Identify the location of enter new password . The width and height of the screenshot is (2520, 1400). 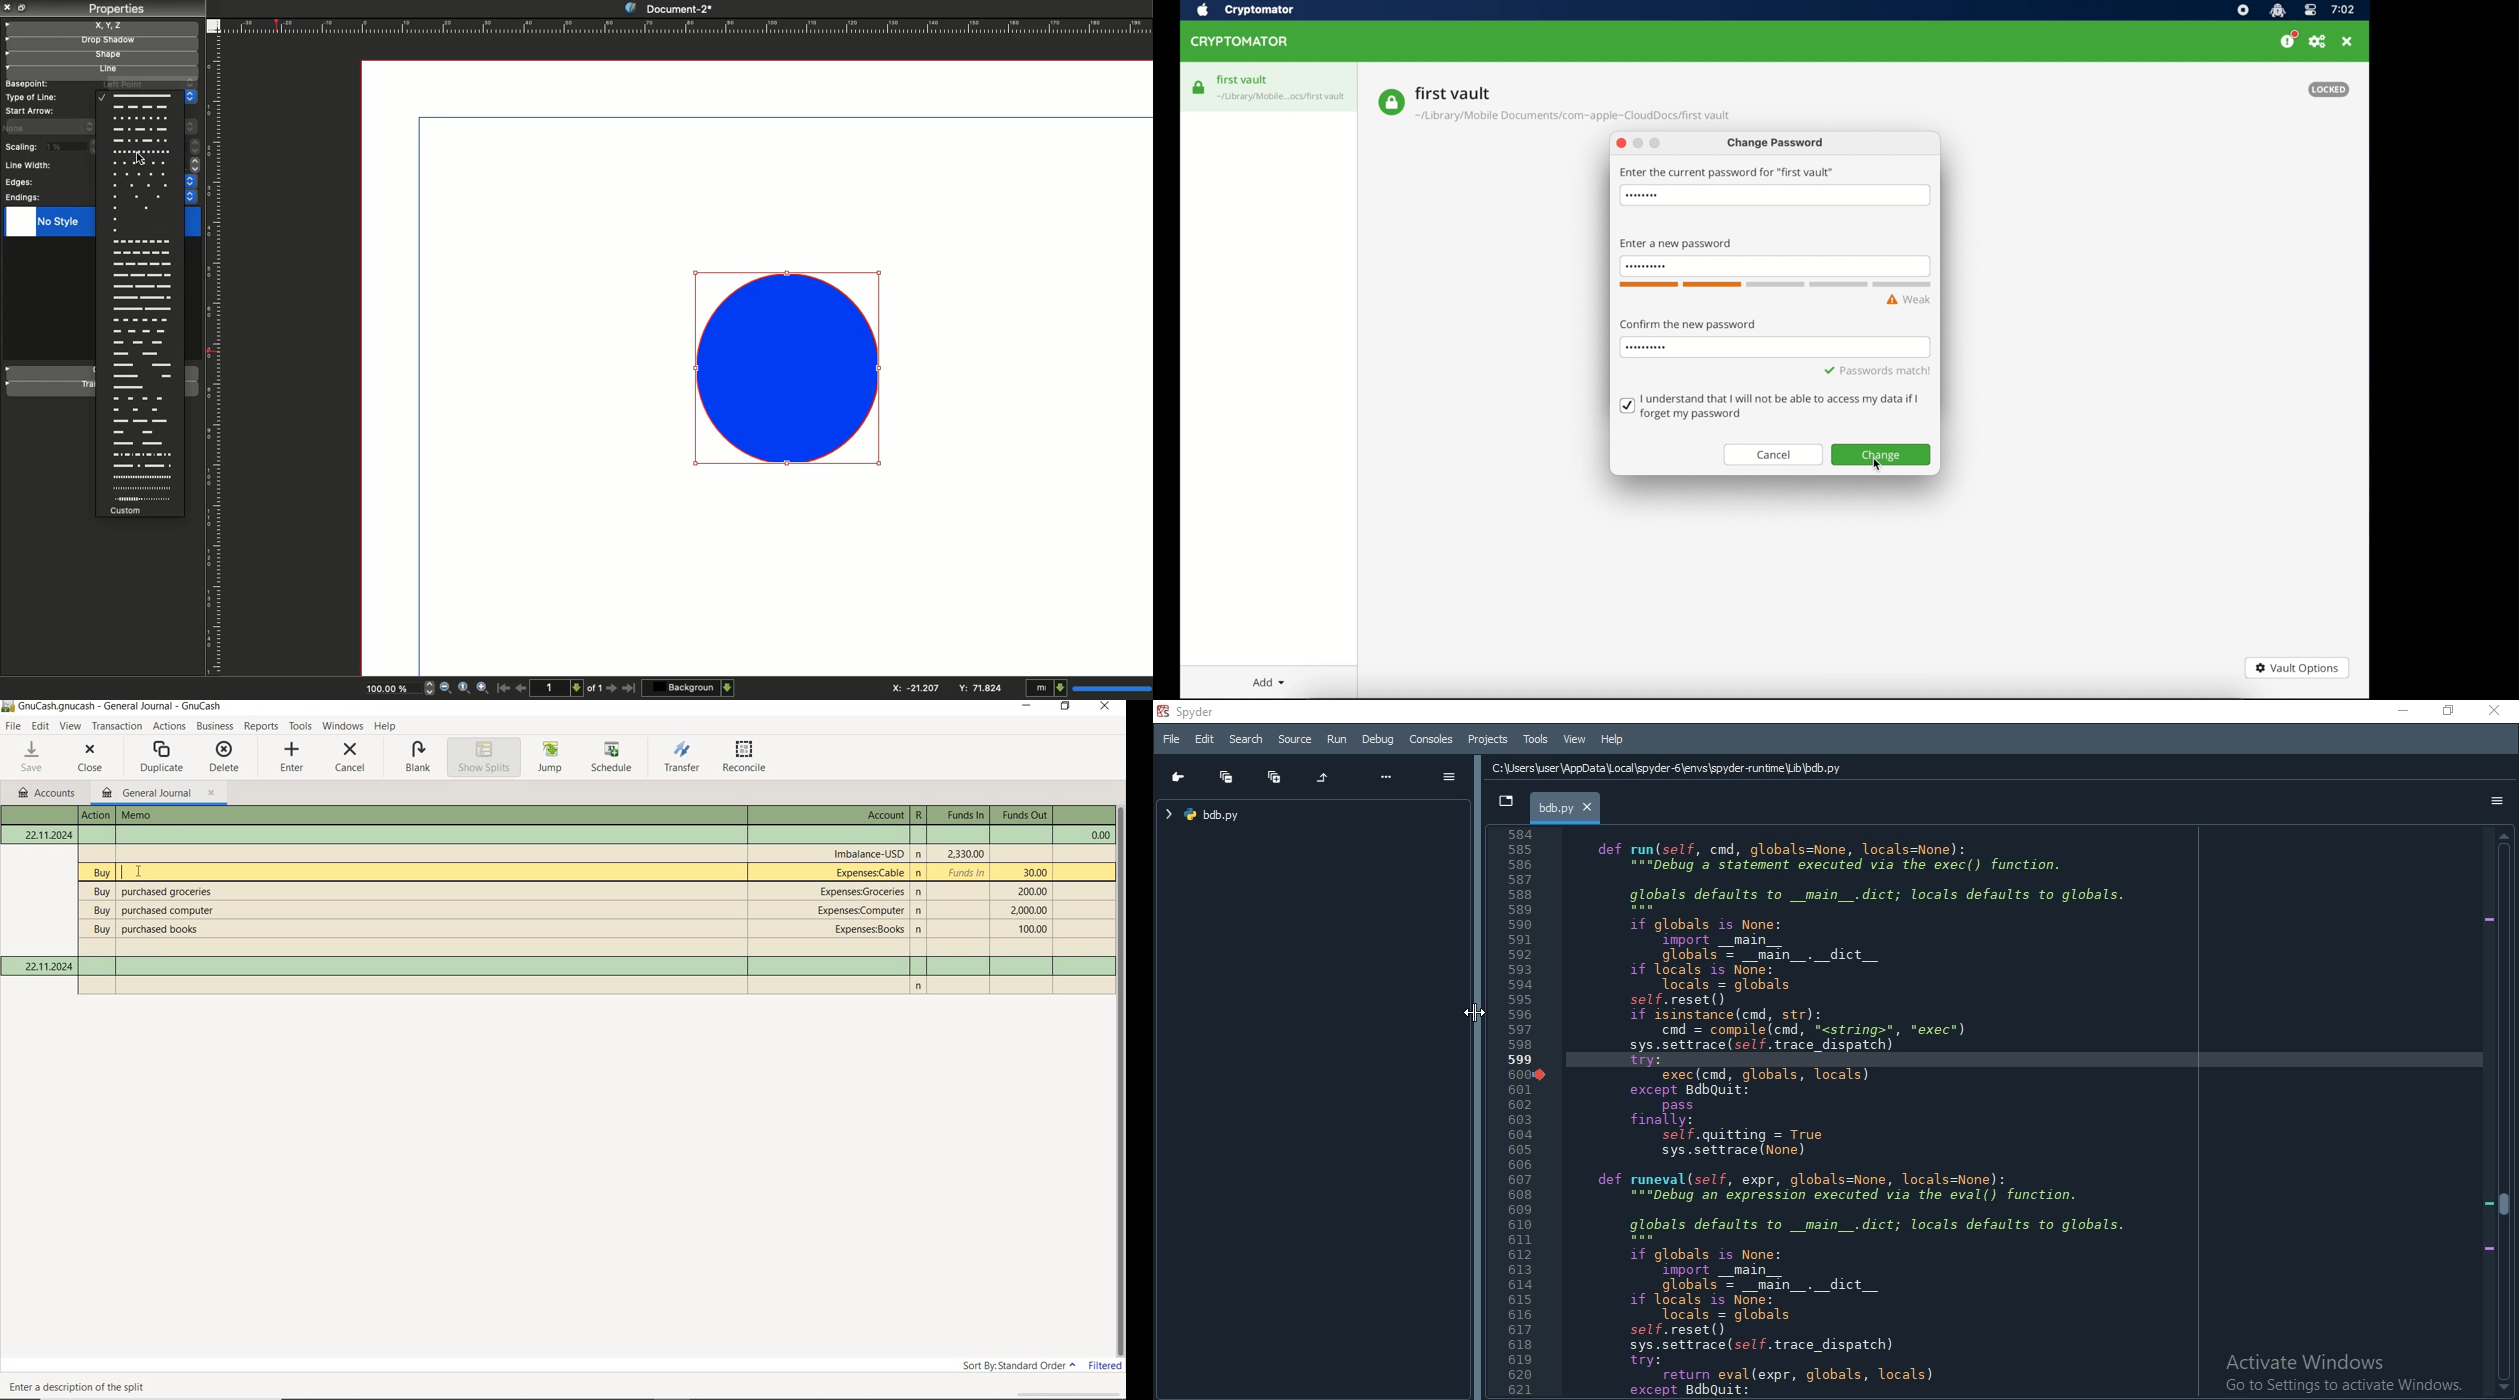
(1675, 244).